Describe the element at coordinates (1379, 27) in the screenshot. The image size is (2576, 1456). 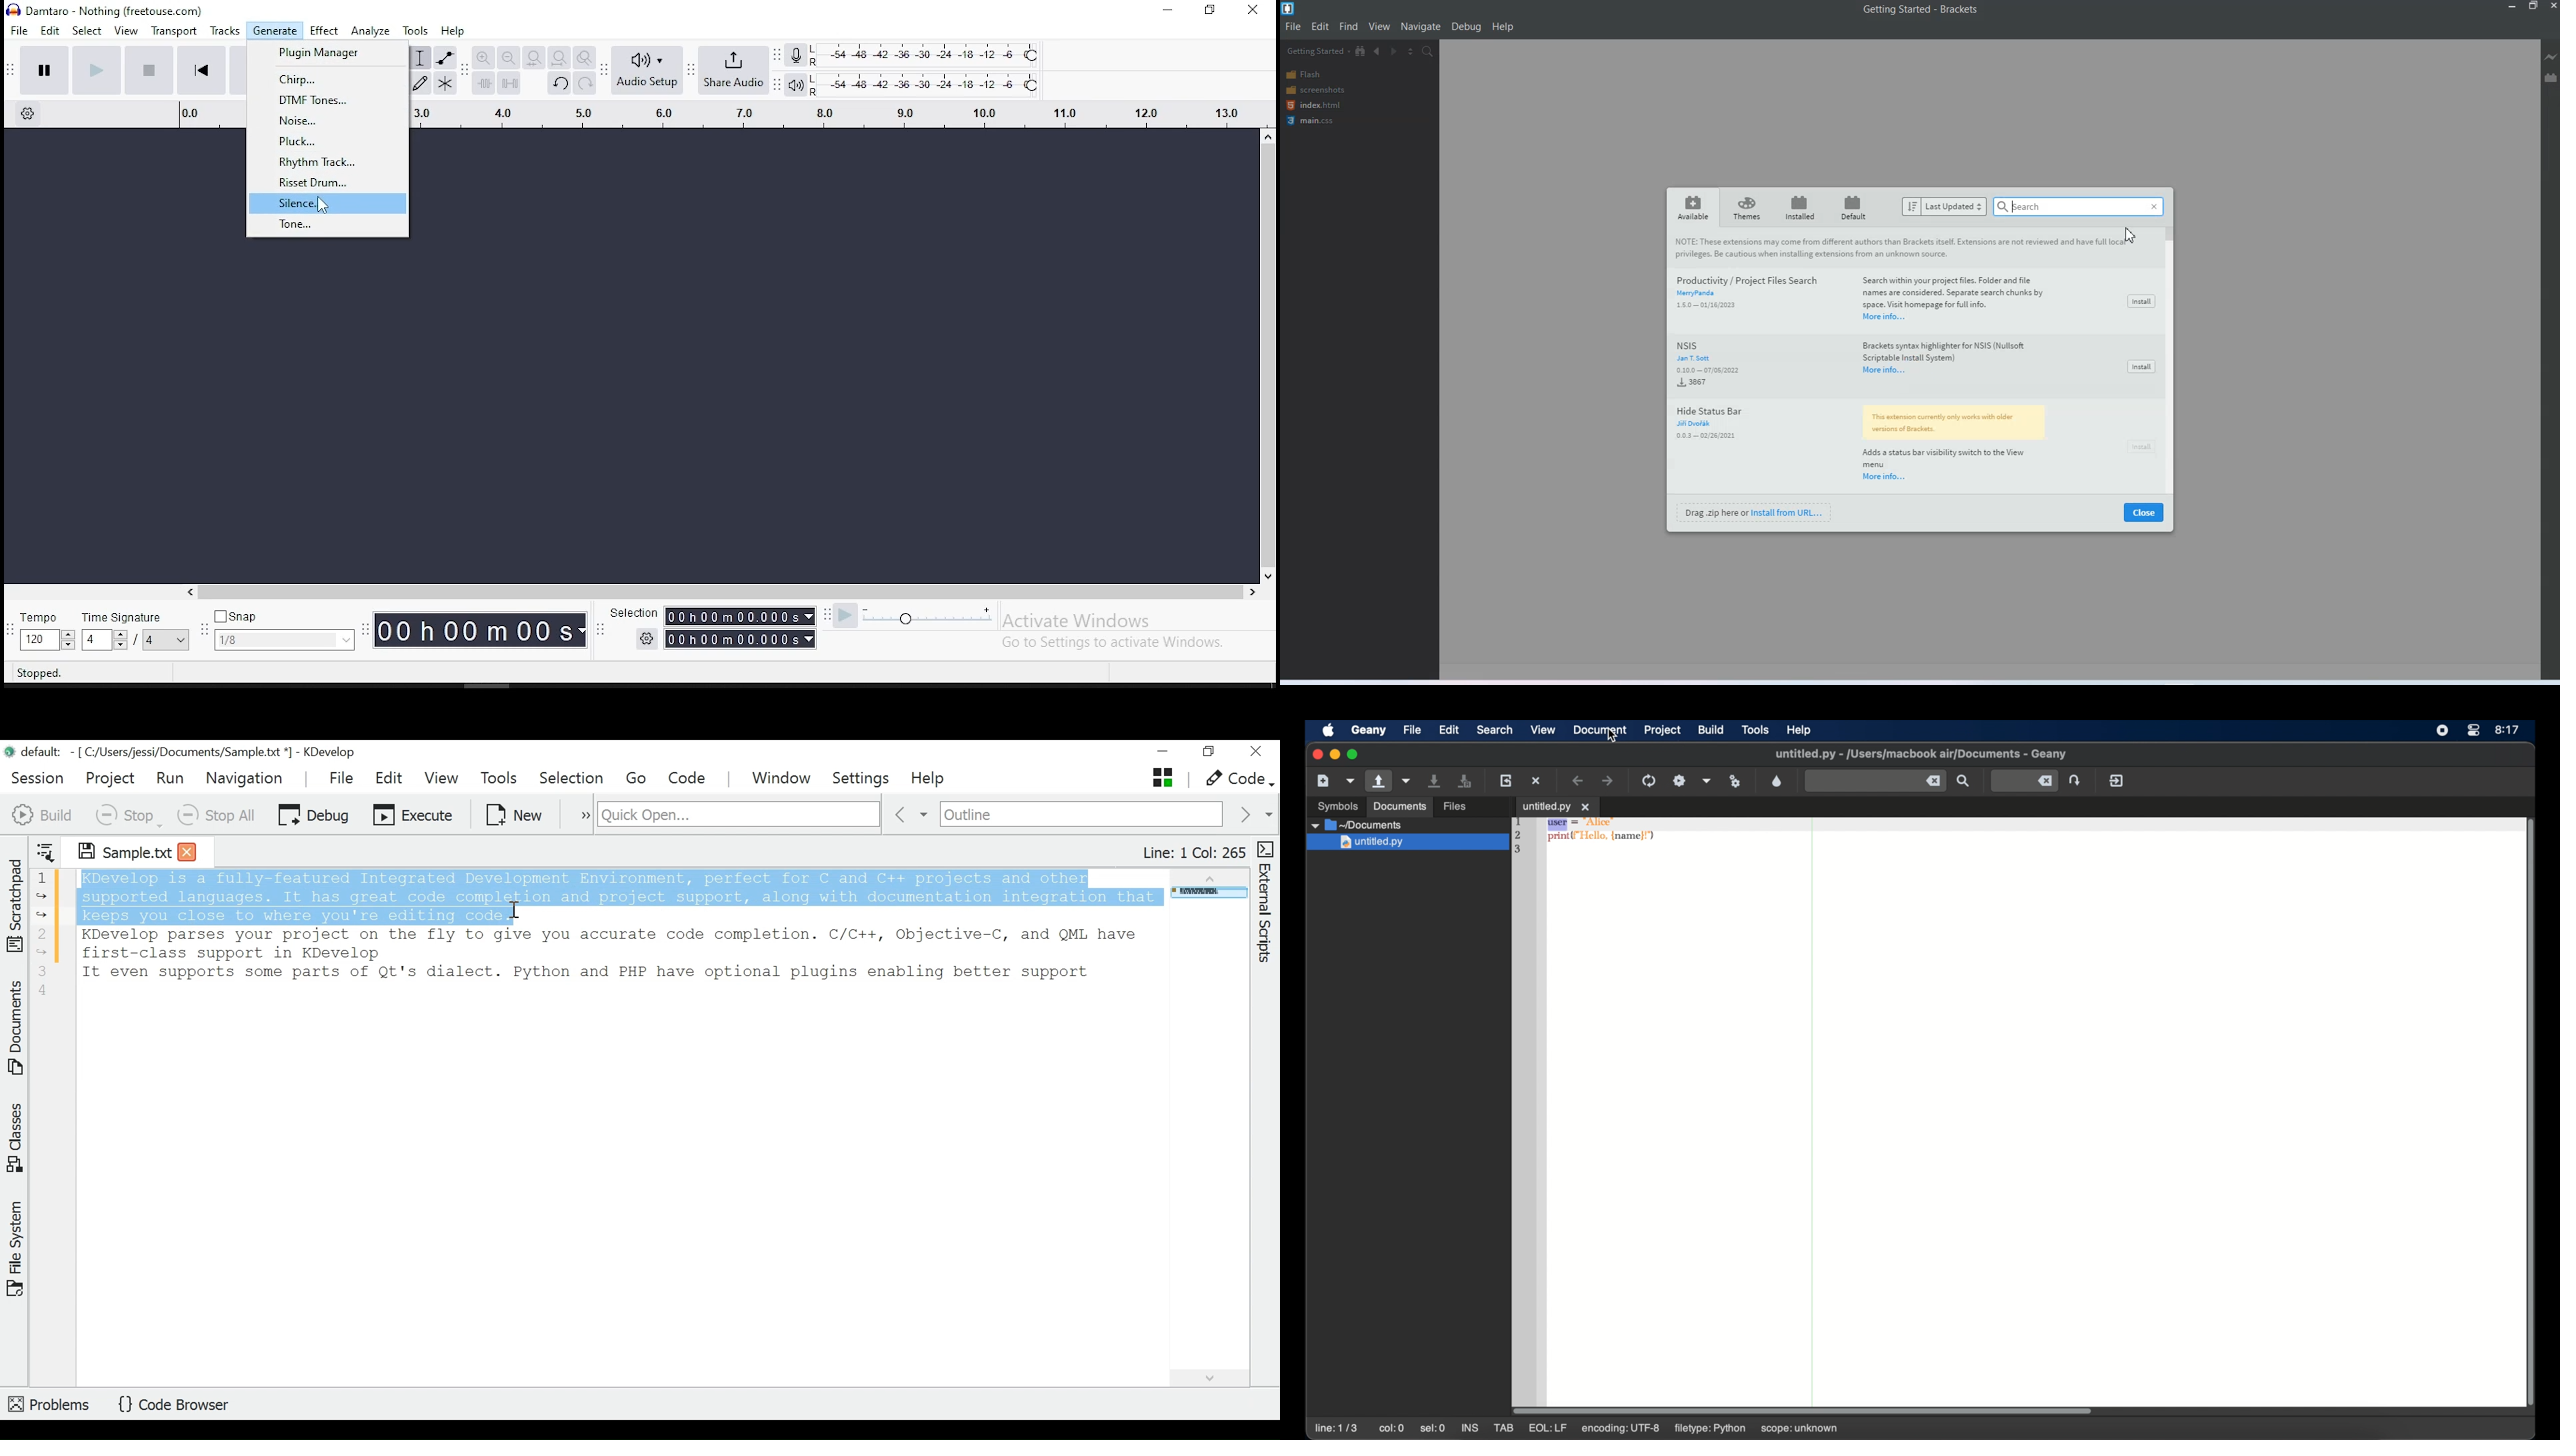
I see `View` at that location.